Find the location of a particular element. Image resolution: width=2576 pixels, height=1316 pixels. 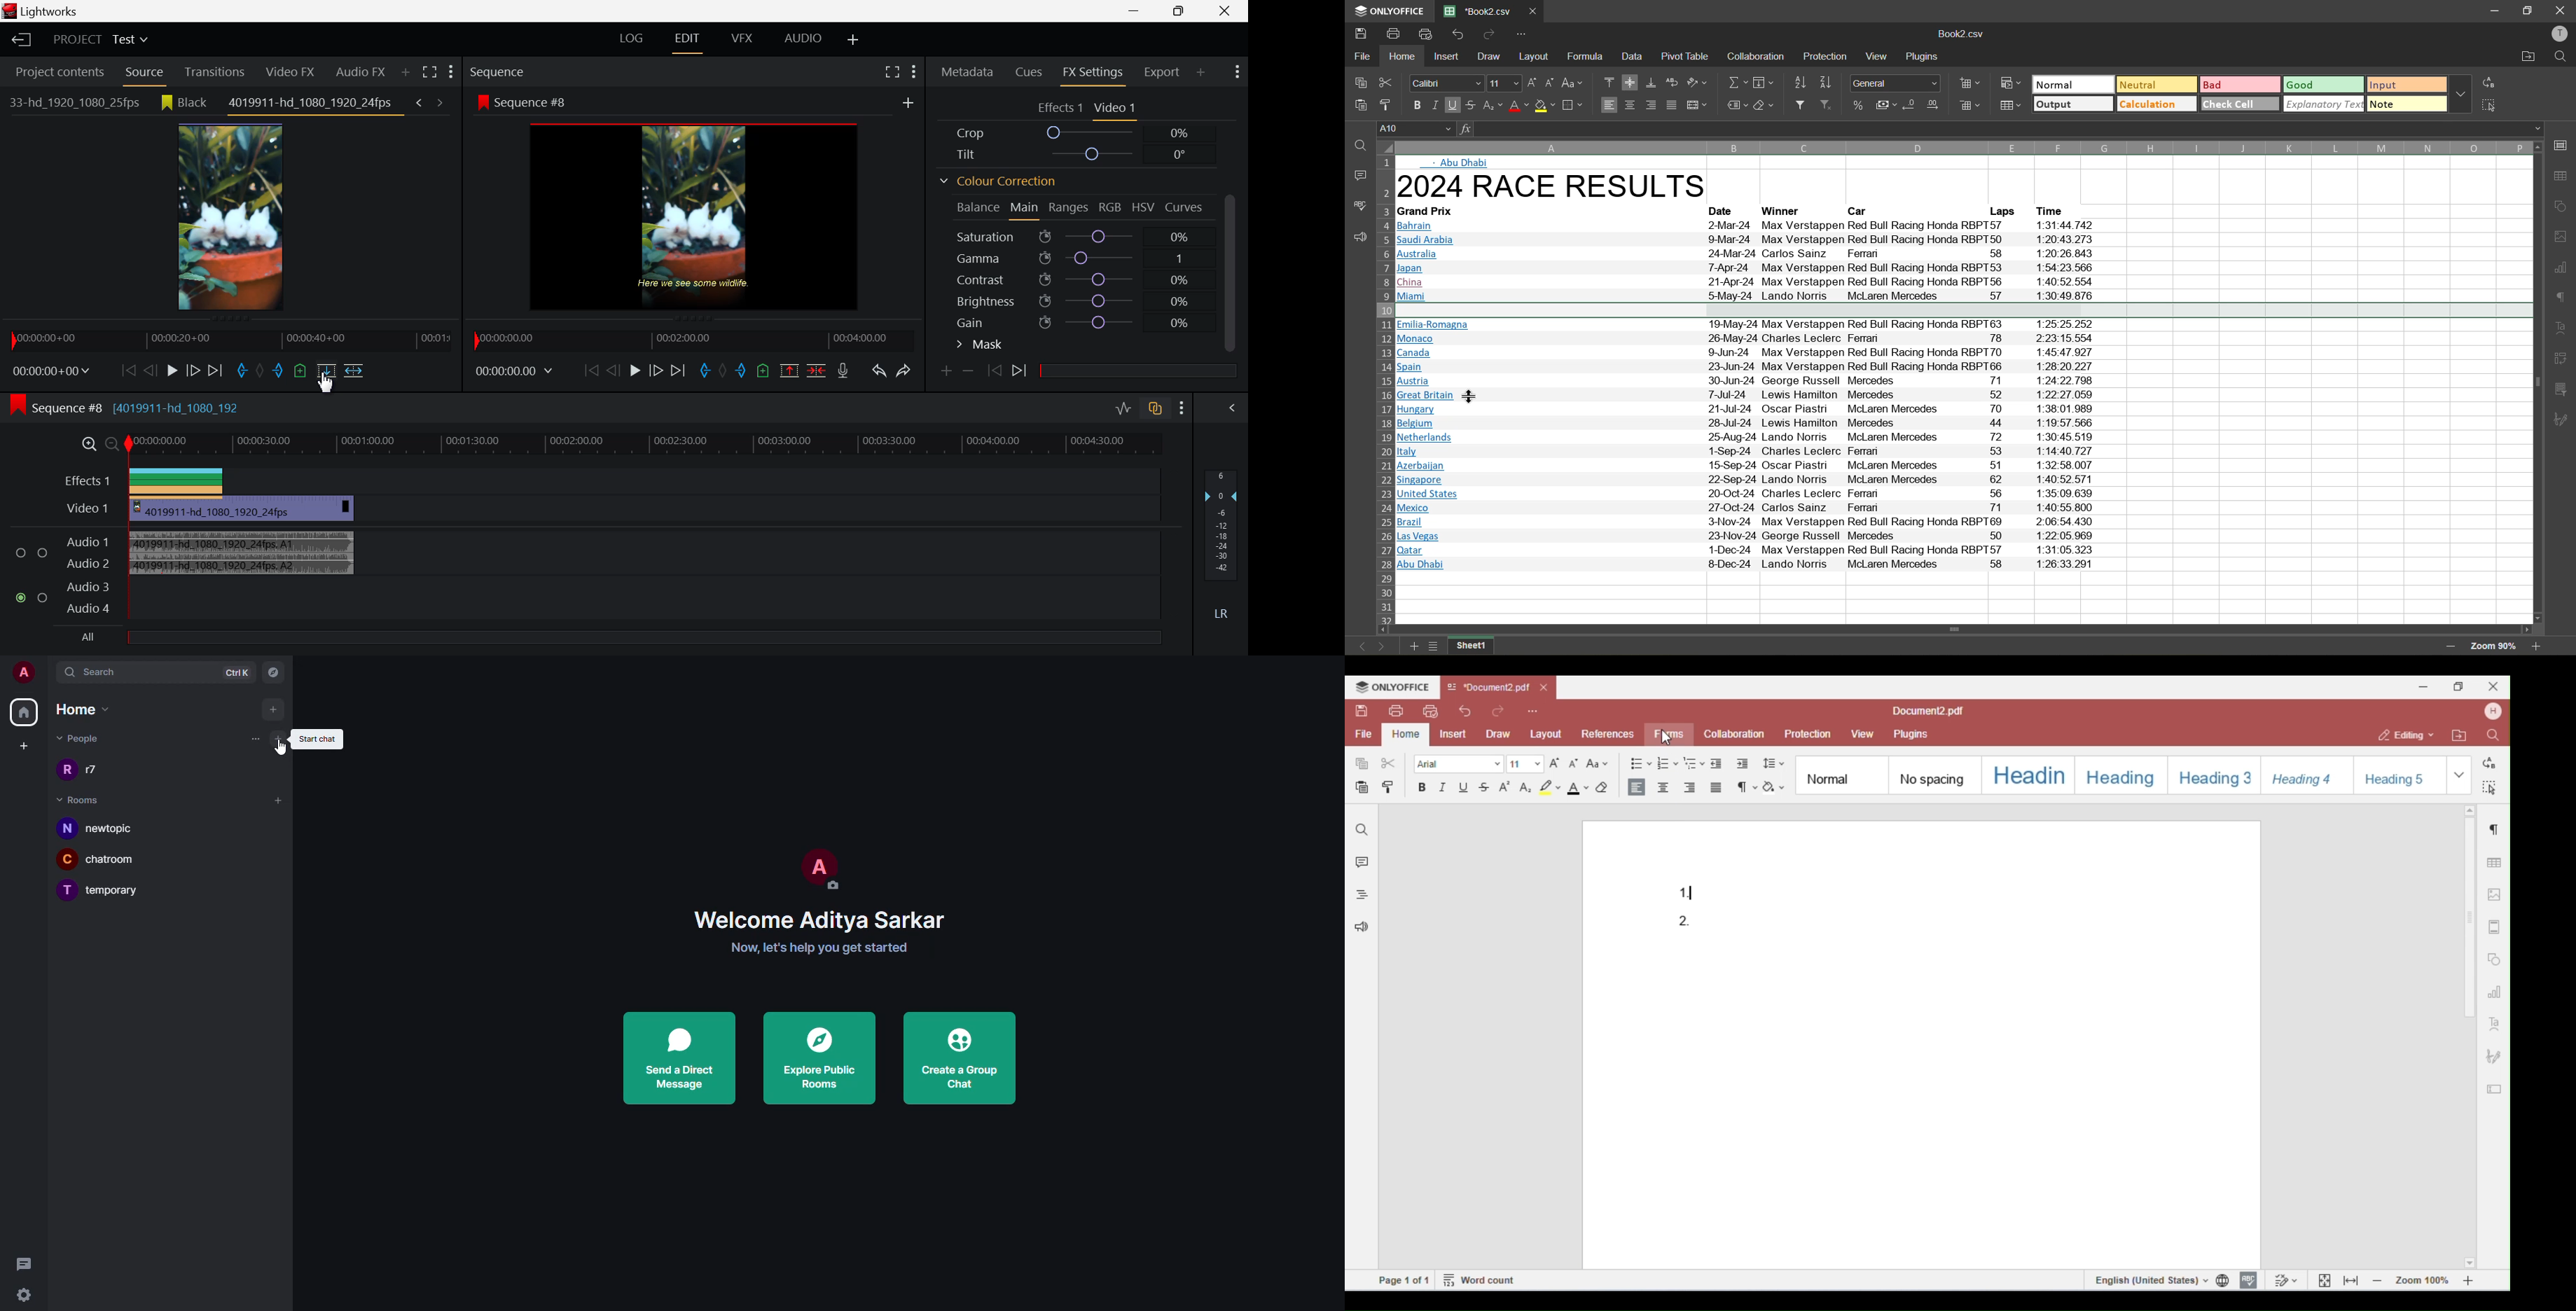

insert is located at coordinates (1446, 56).